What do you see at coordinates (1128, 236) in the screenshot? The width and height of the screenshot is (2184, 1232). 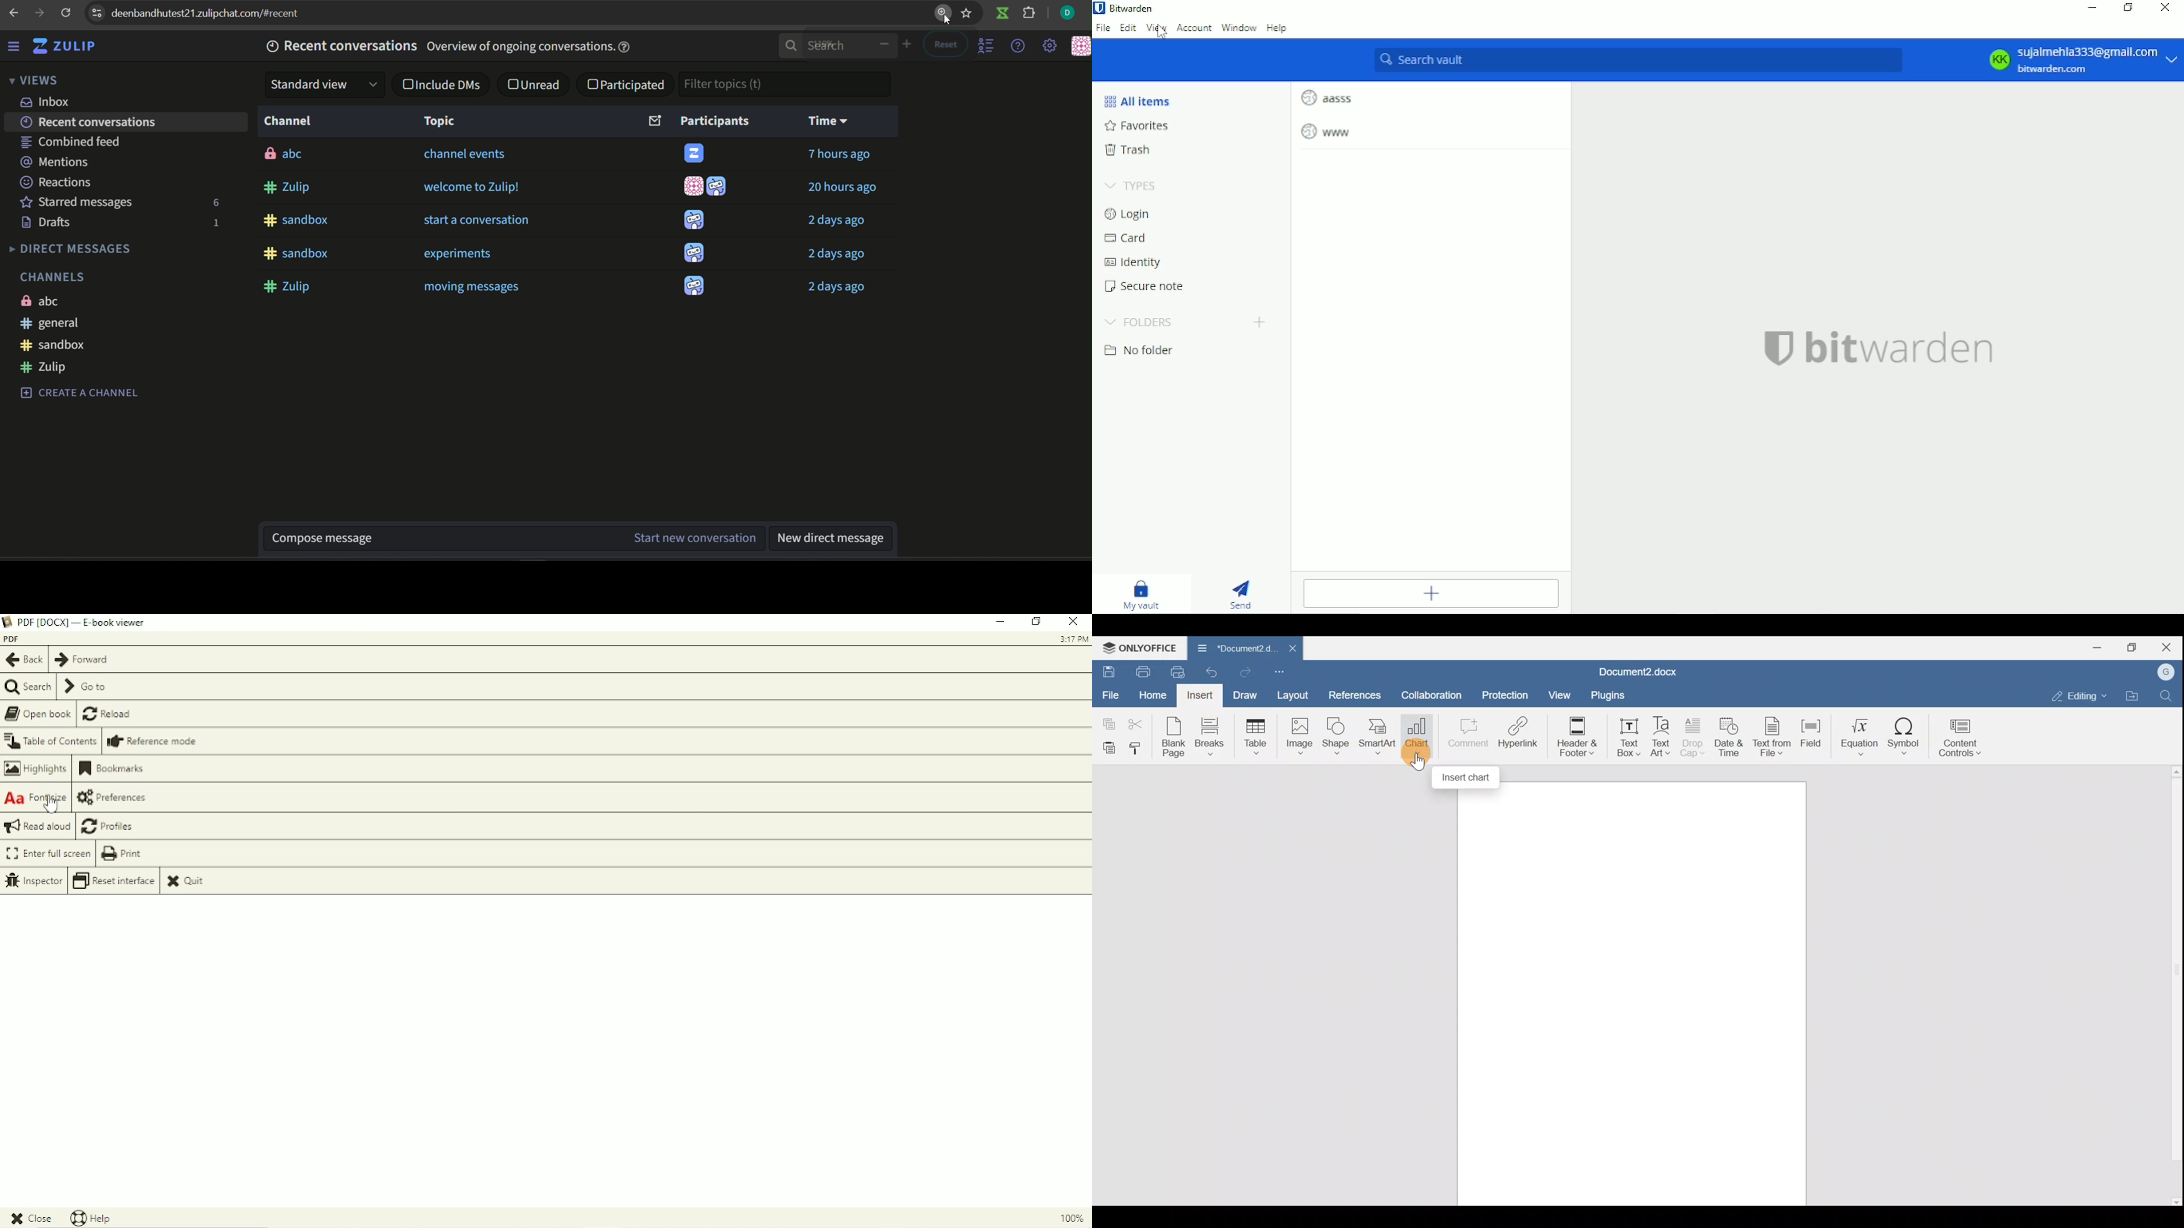 I see `Card` at bounding box center [1128, 236].